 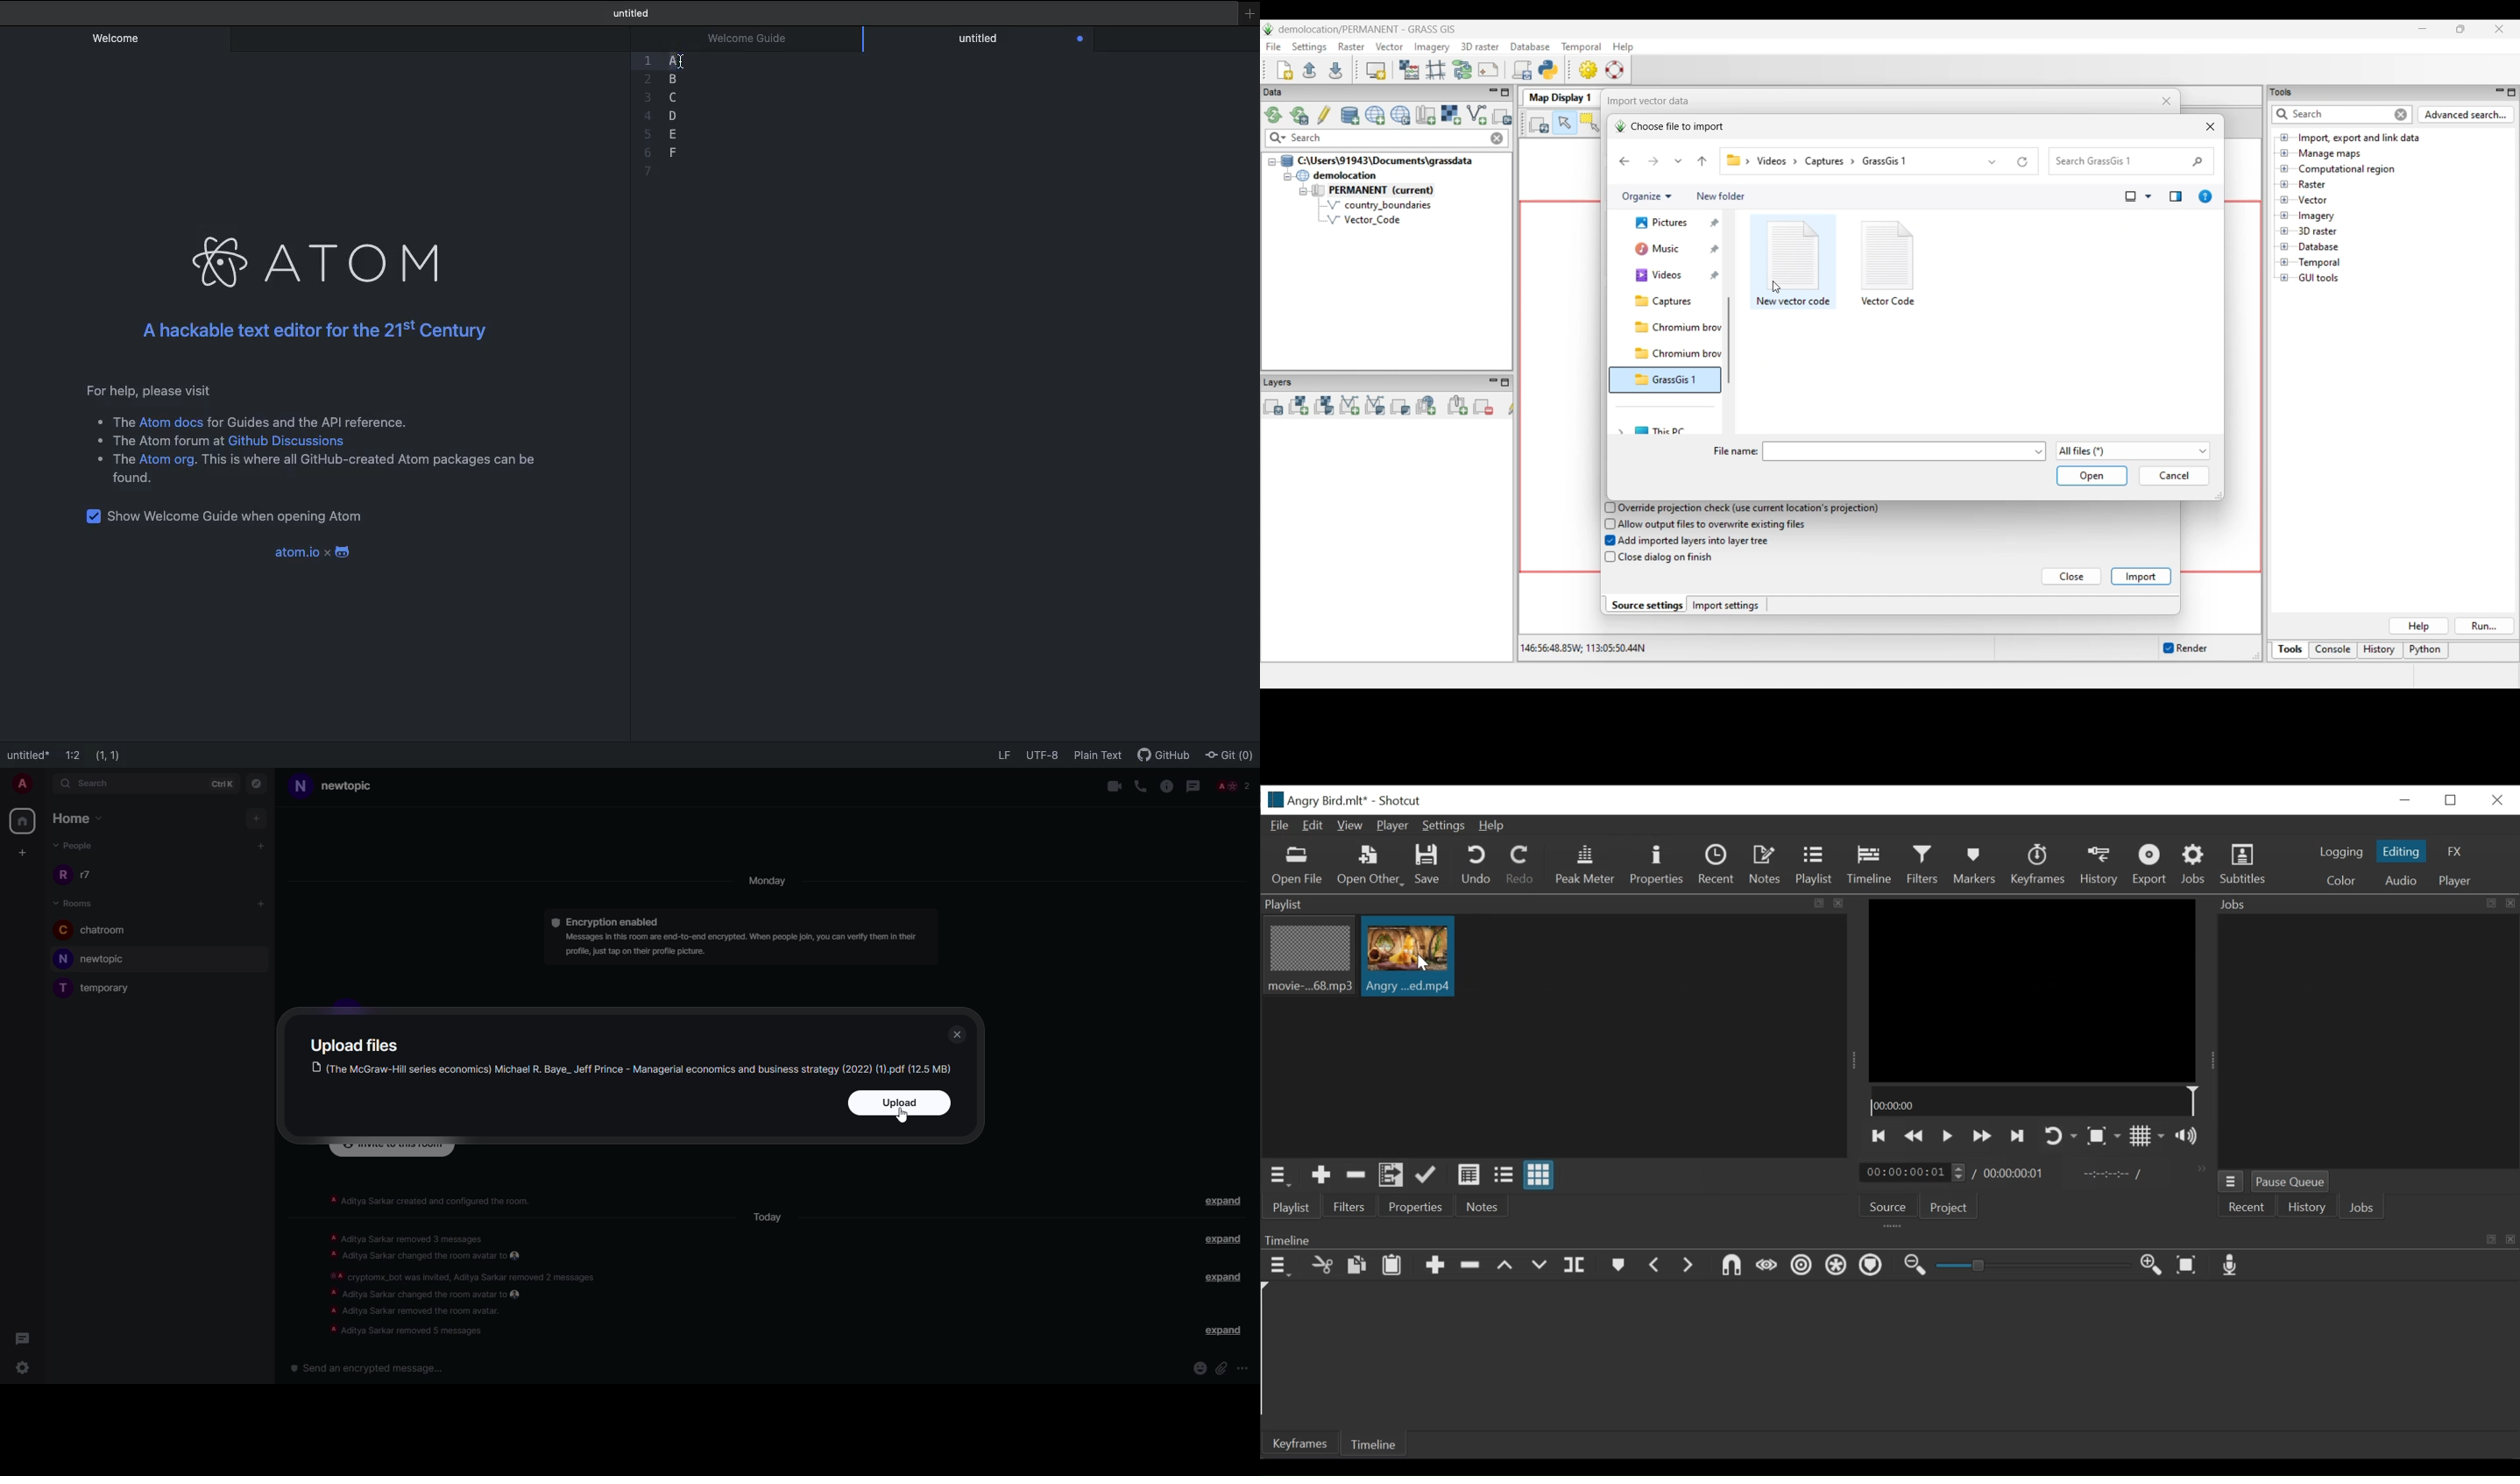 What do you see at coordinates (2450, 800) in the screenshot?
I see `Restore` at bounding box center [2450, 800].